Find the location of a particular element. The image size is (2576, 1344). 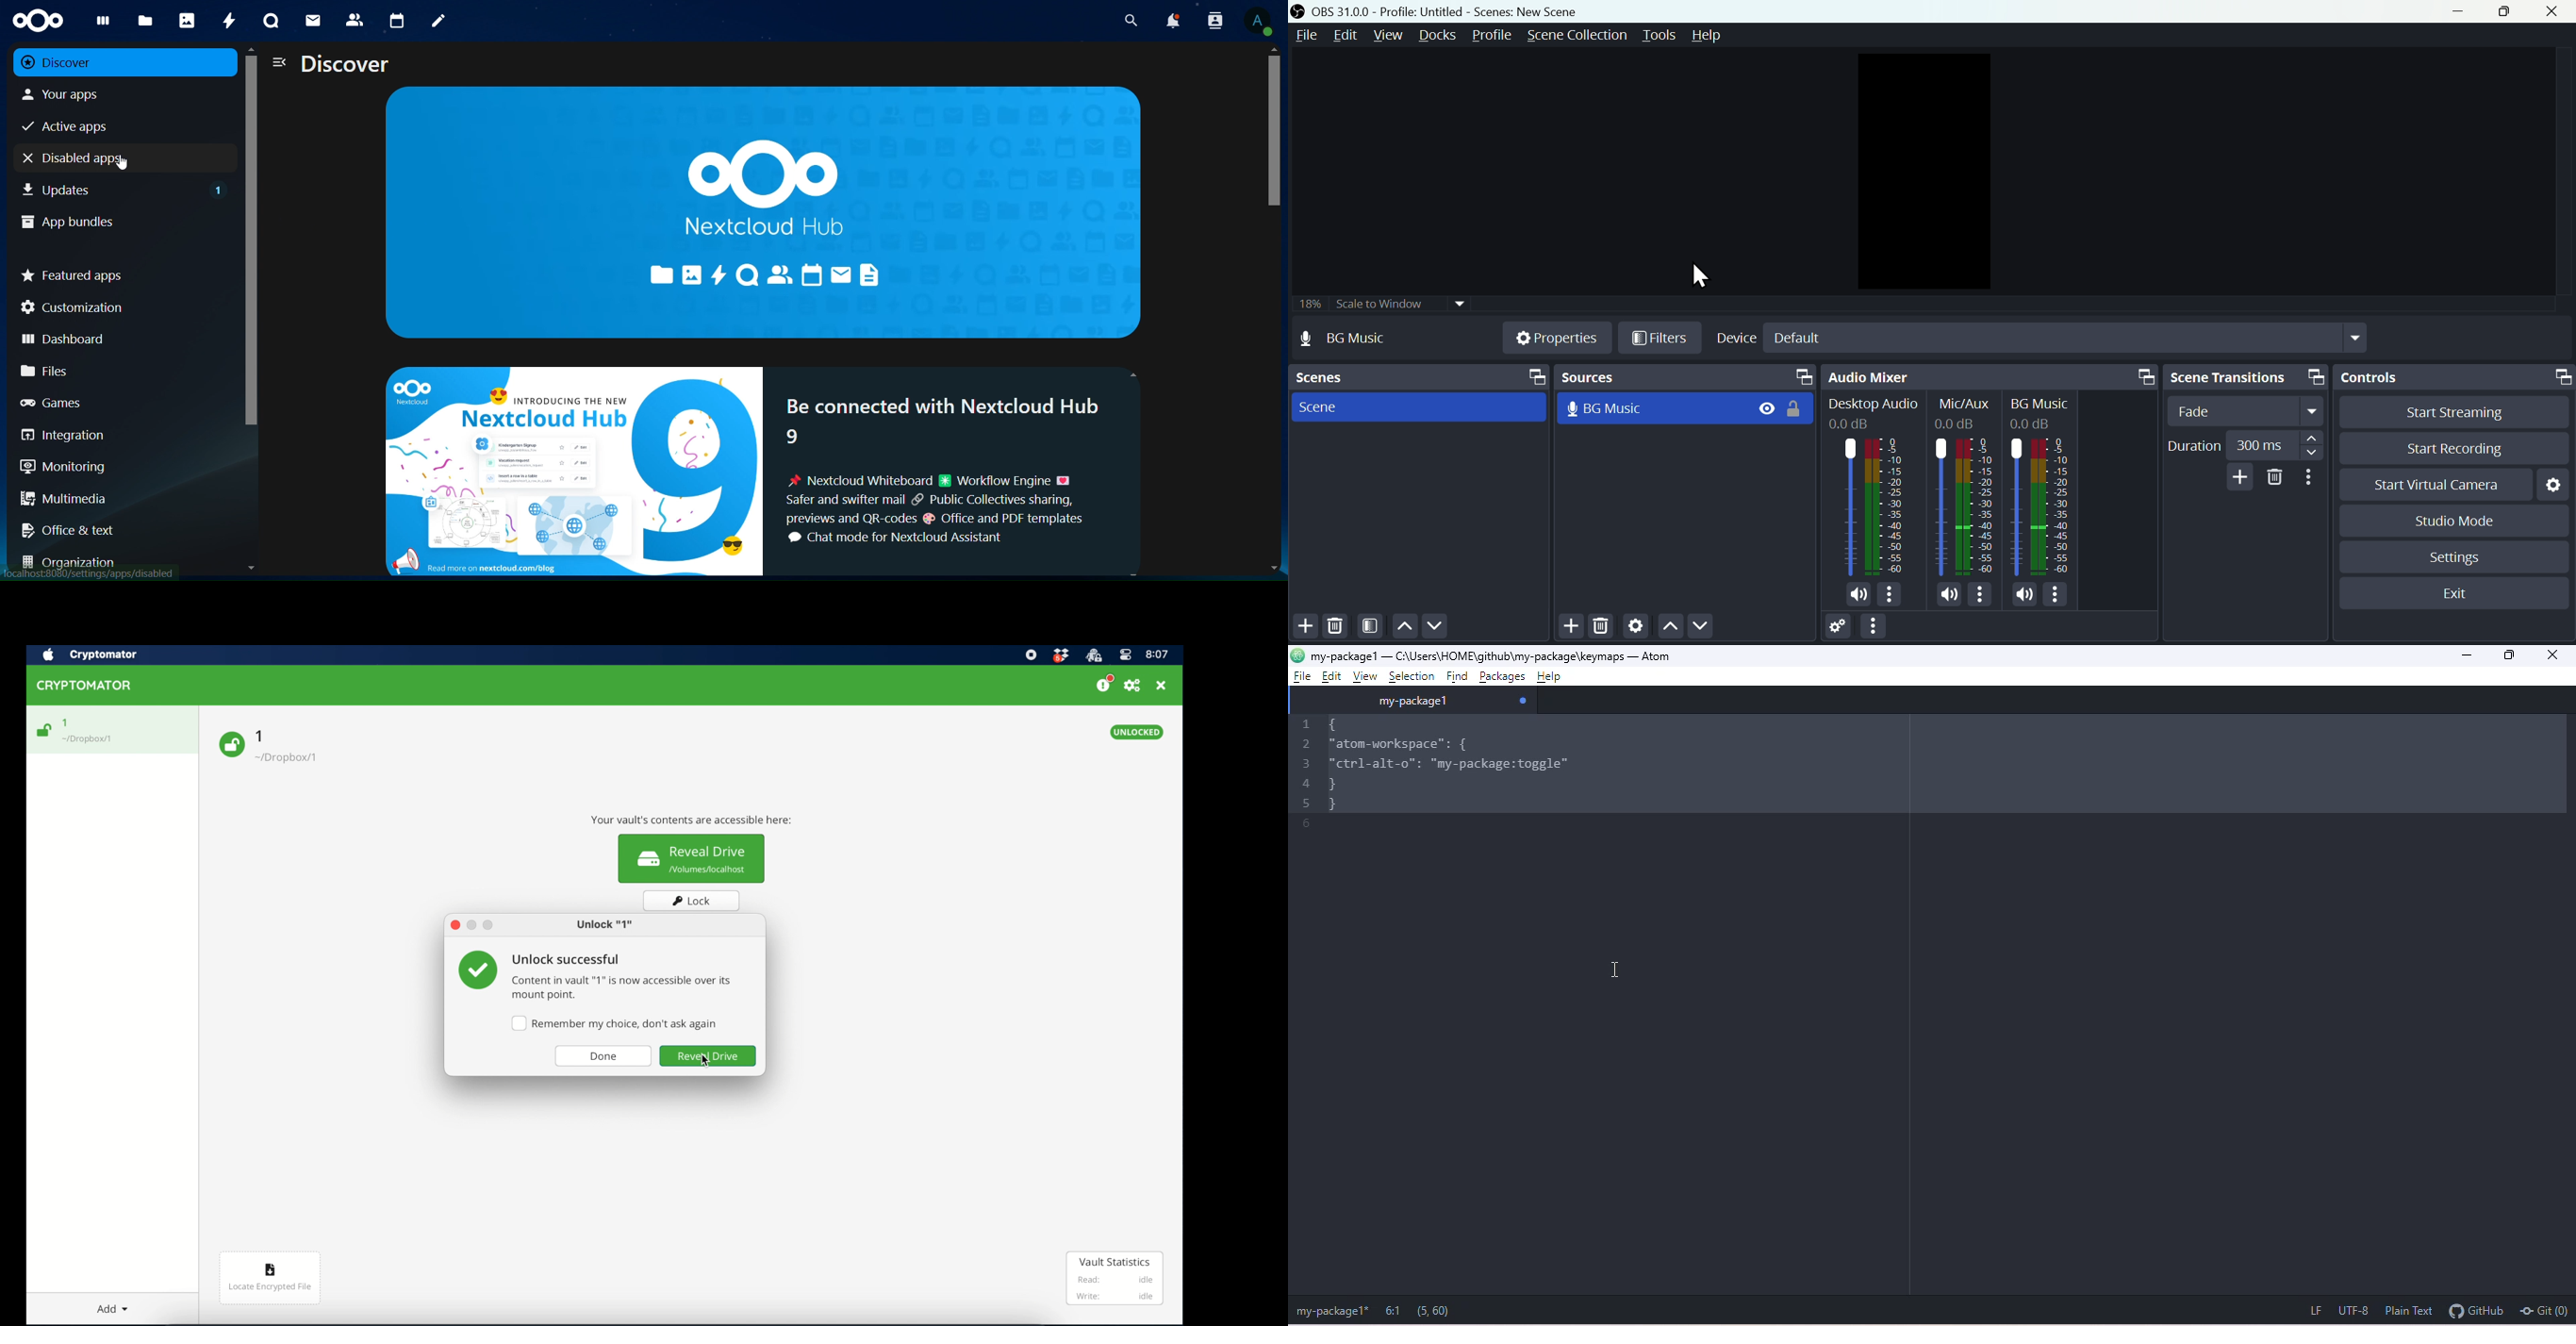

tools is located at coordinates (1662, 36).